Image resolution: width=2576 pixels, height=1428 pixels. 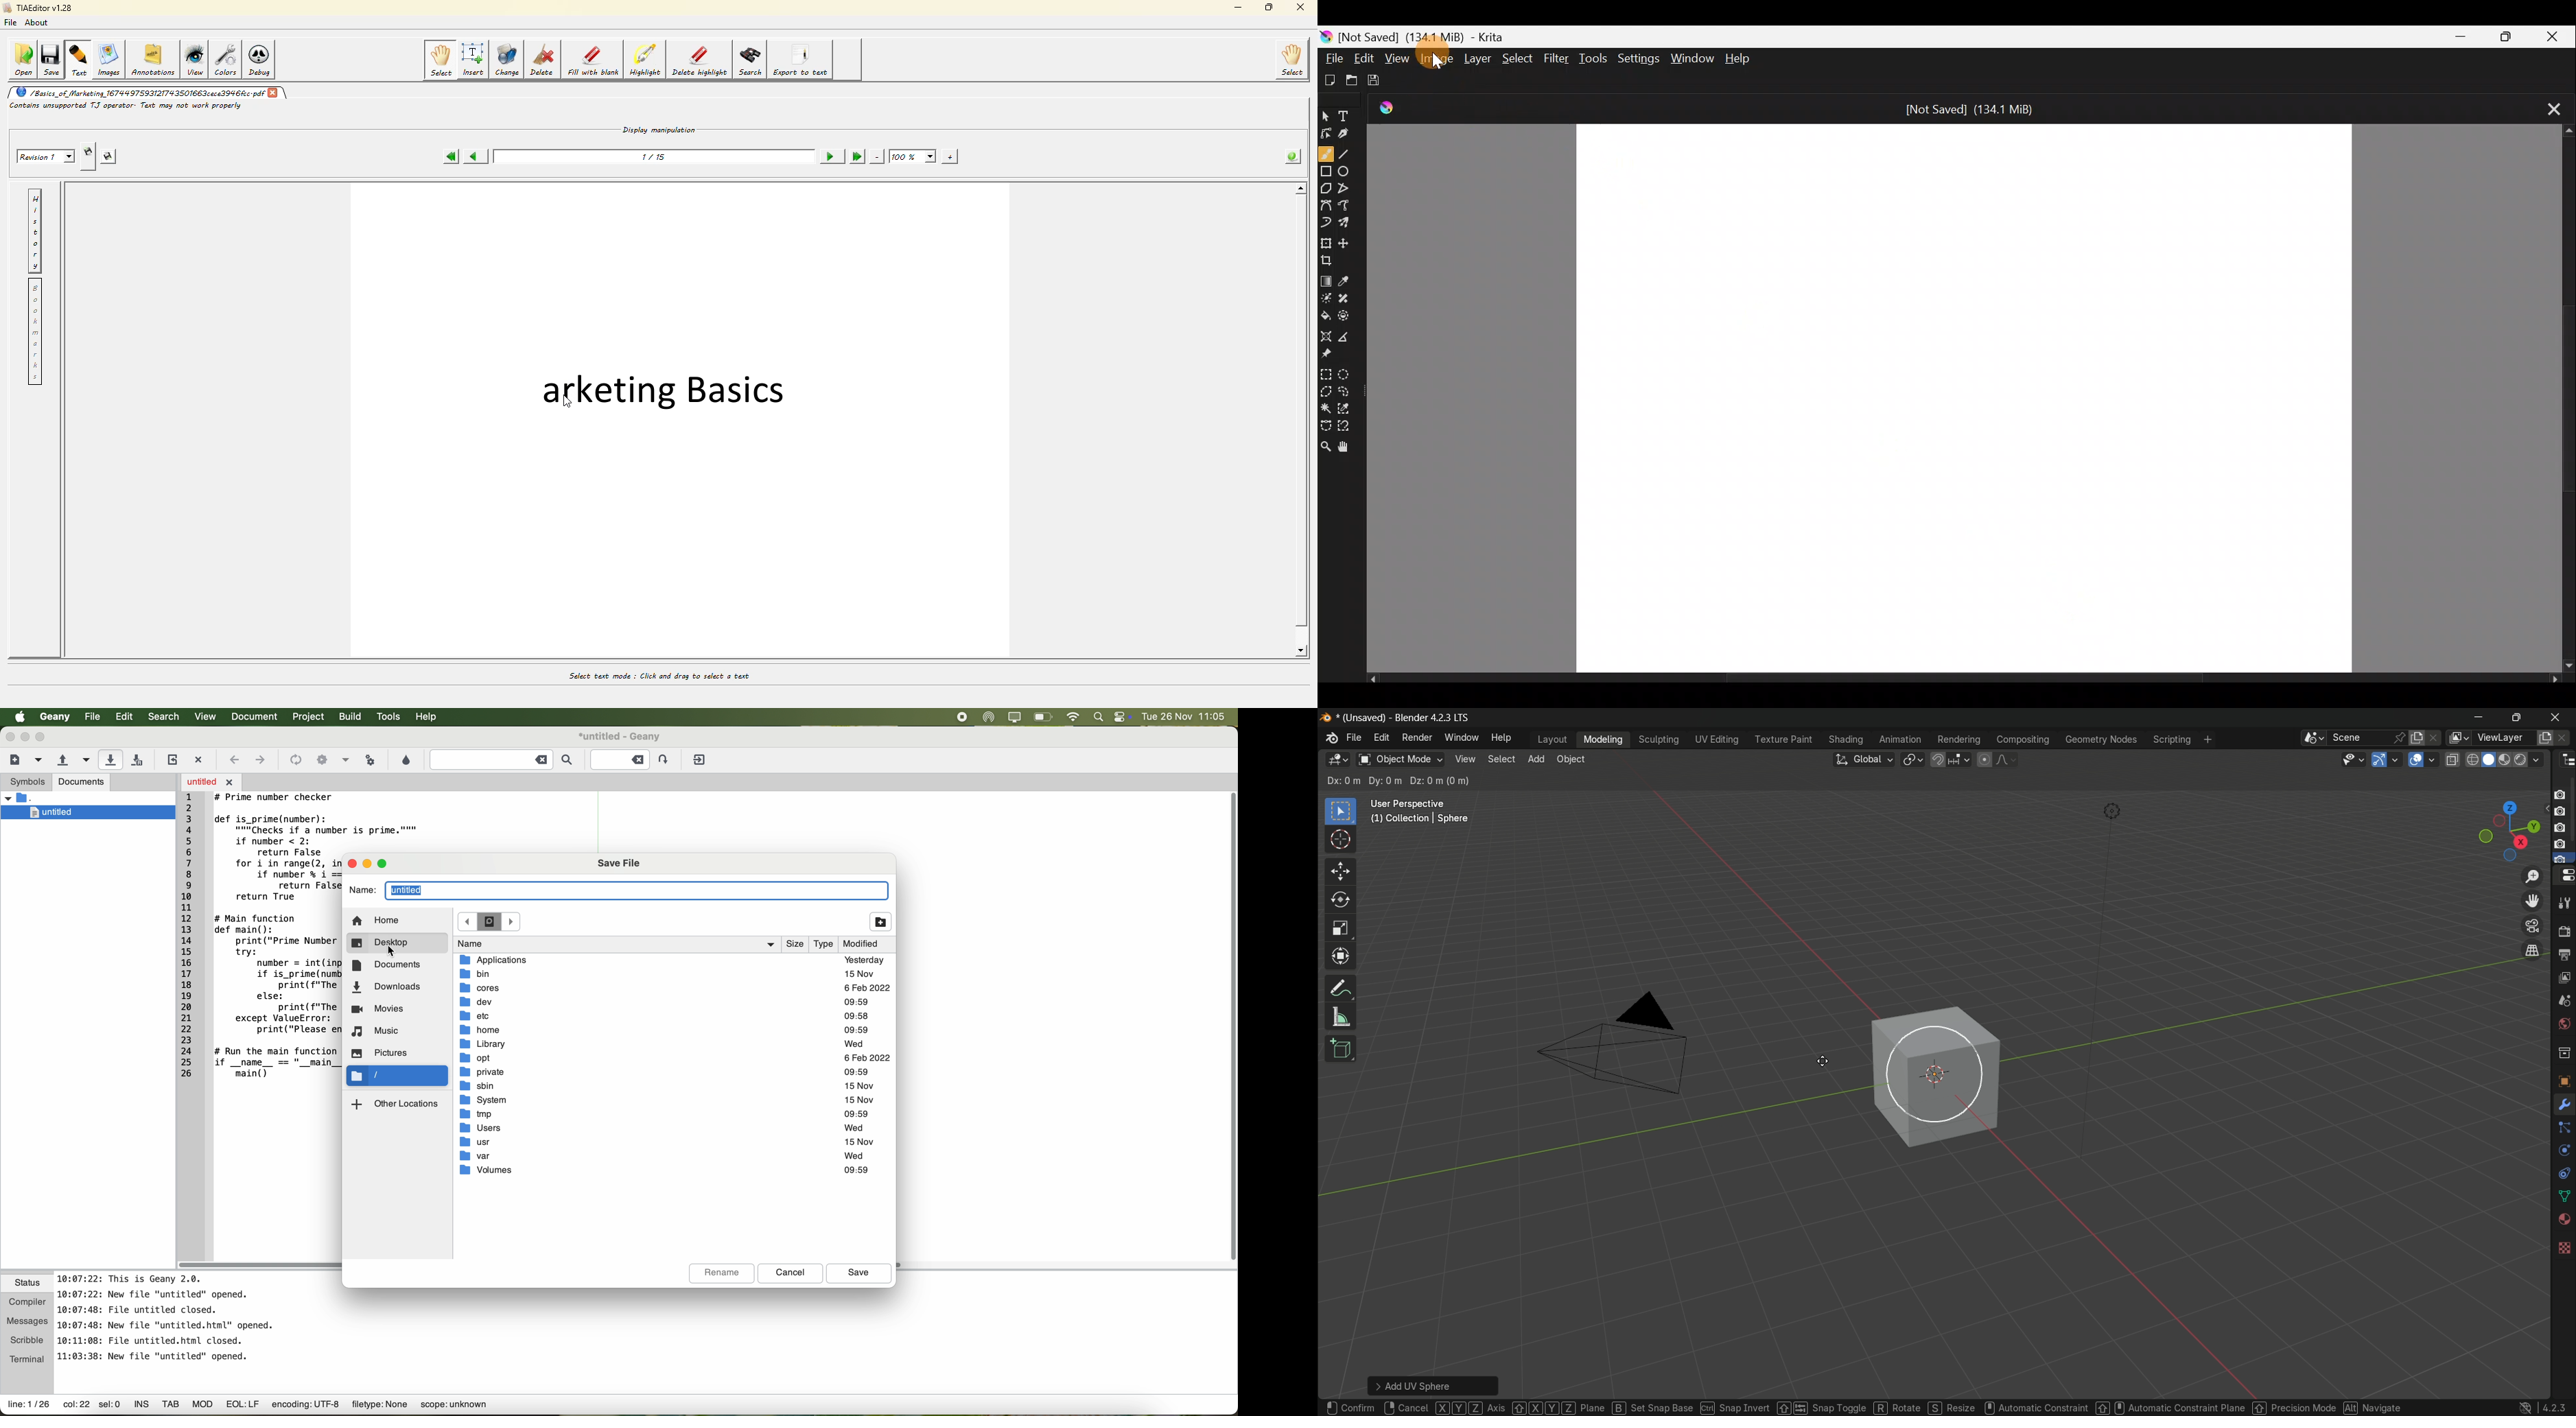 I want to click on minimize pop-up, so click(x=368, y=863).